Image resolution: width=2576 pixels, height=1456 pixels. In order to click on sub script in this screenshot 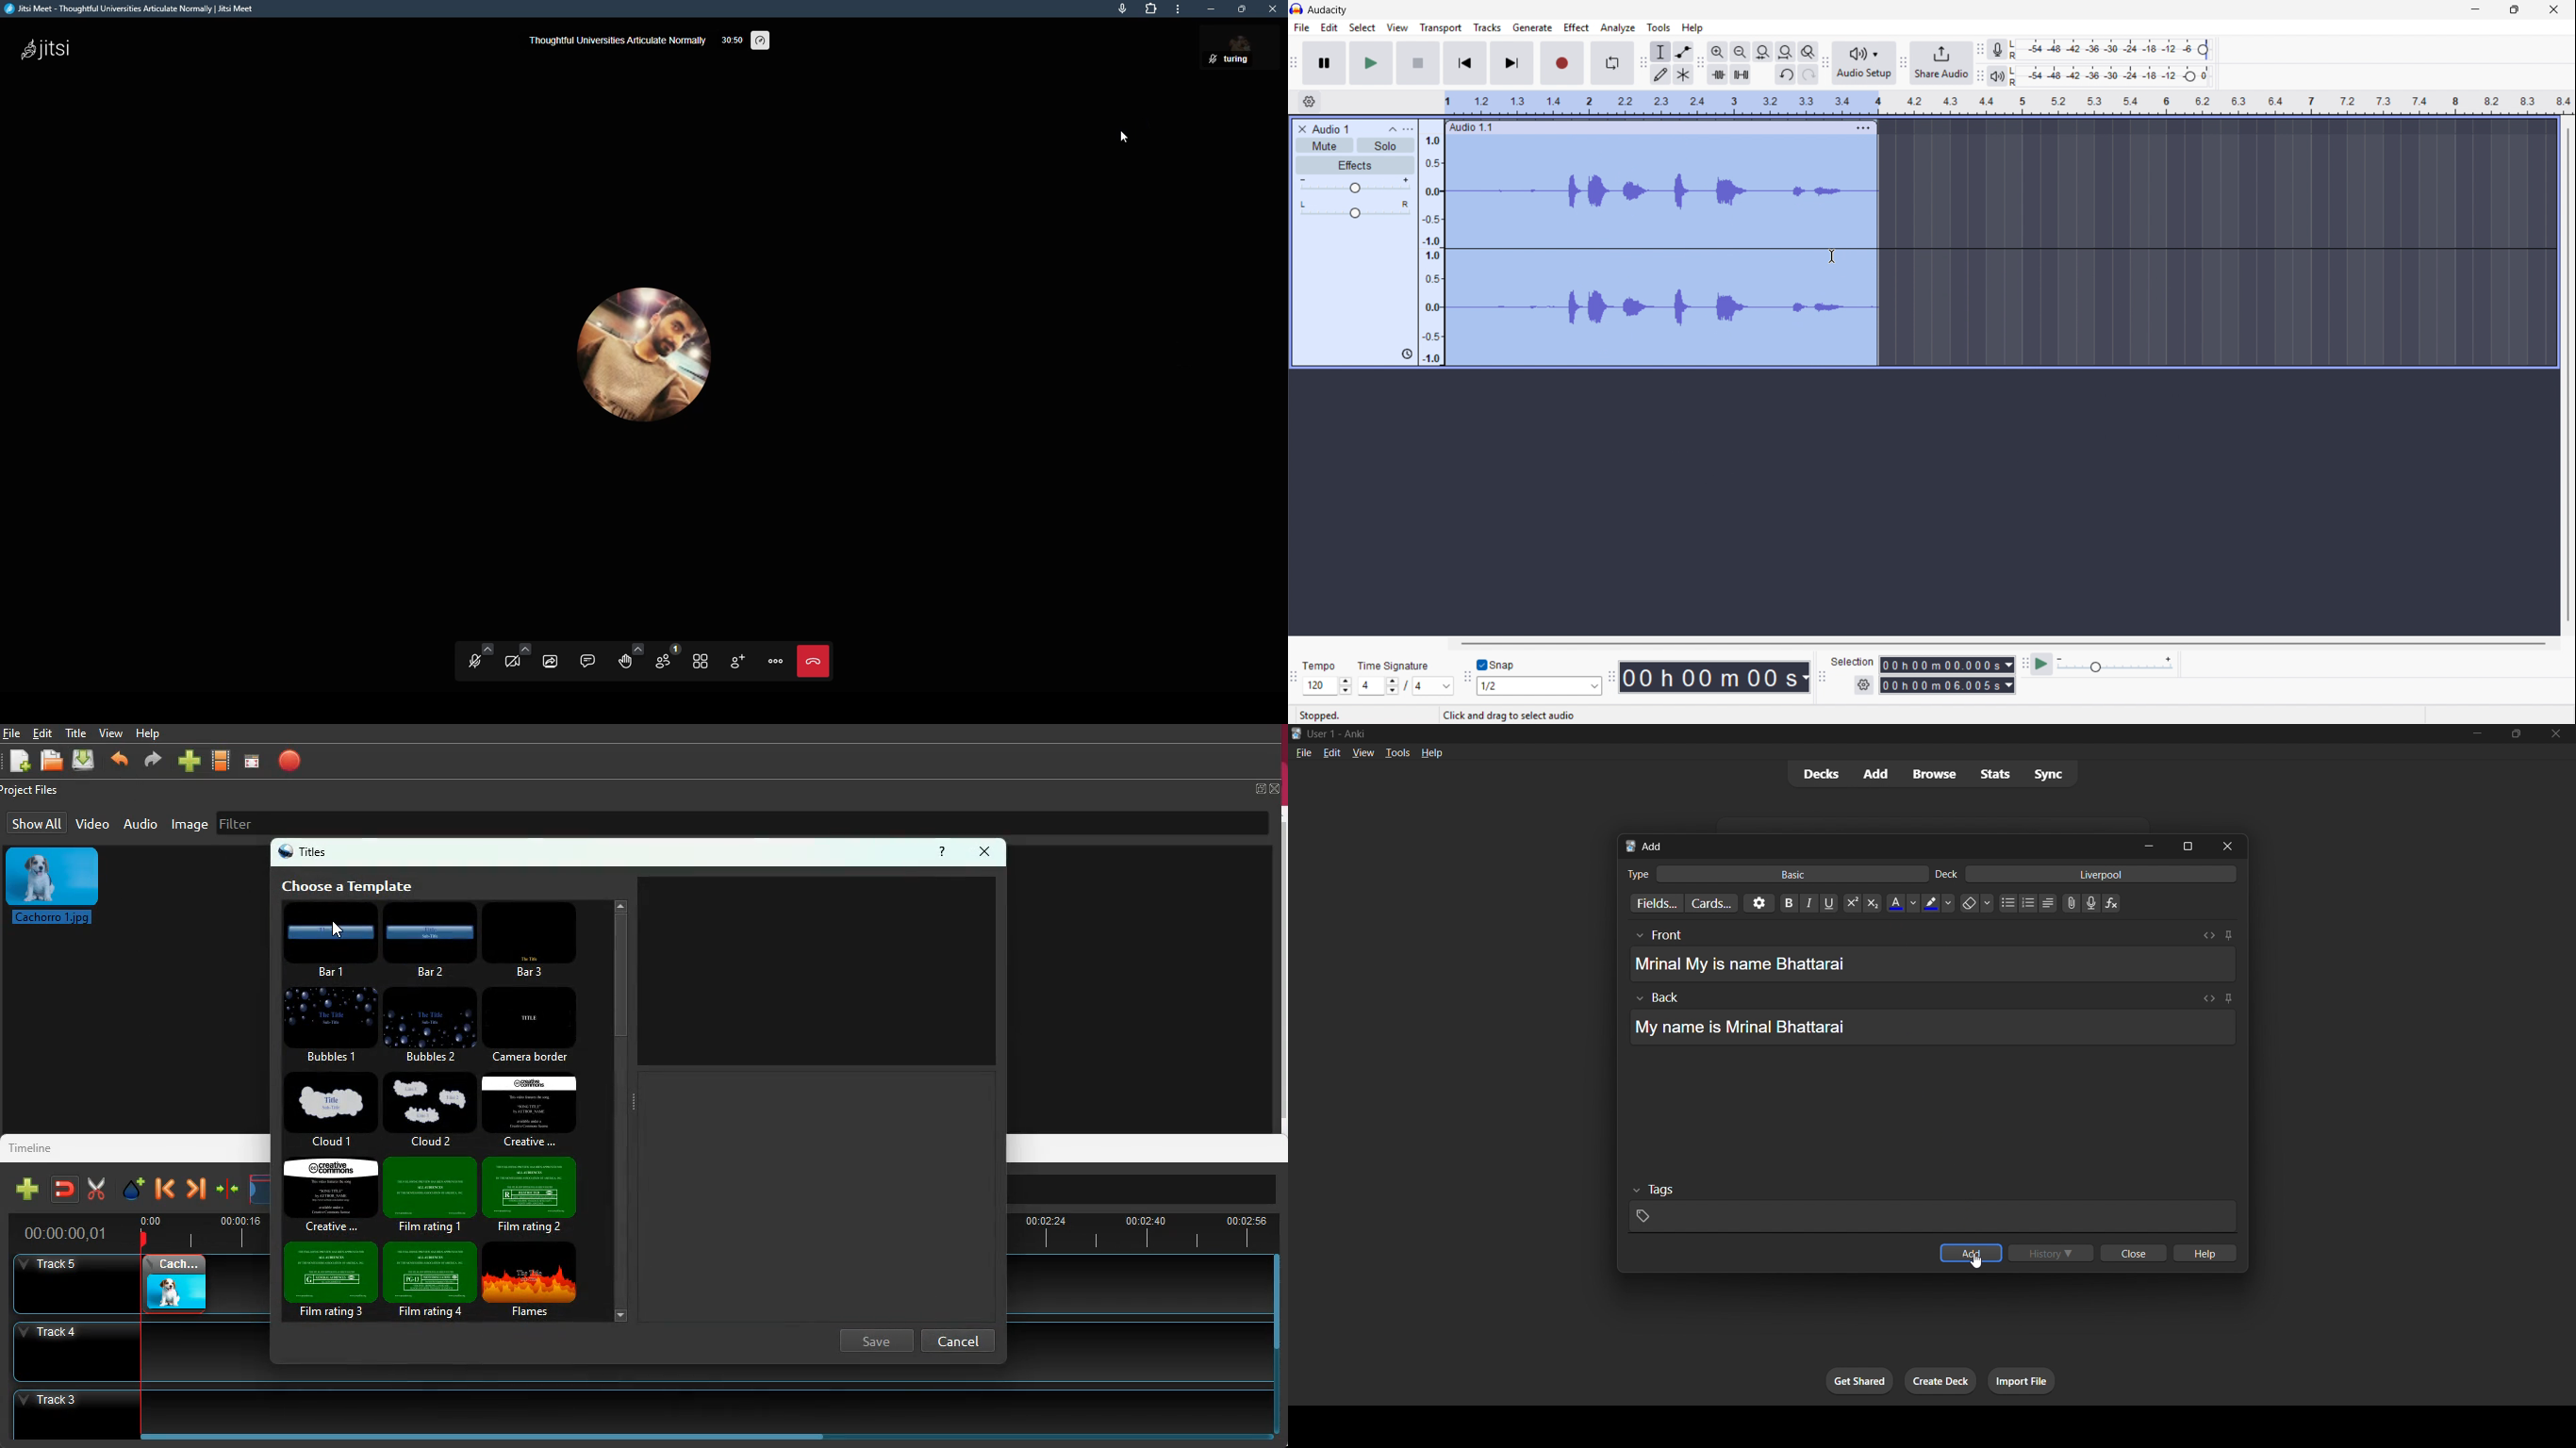, I will do `click(1872, 903)`.